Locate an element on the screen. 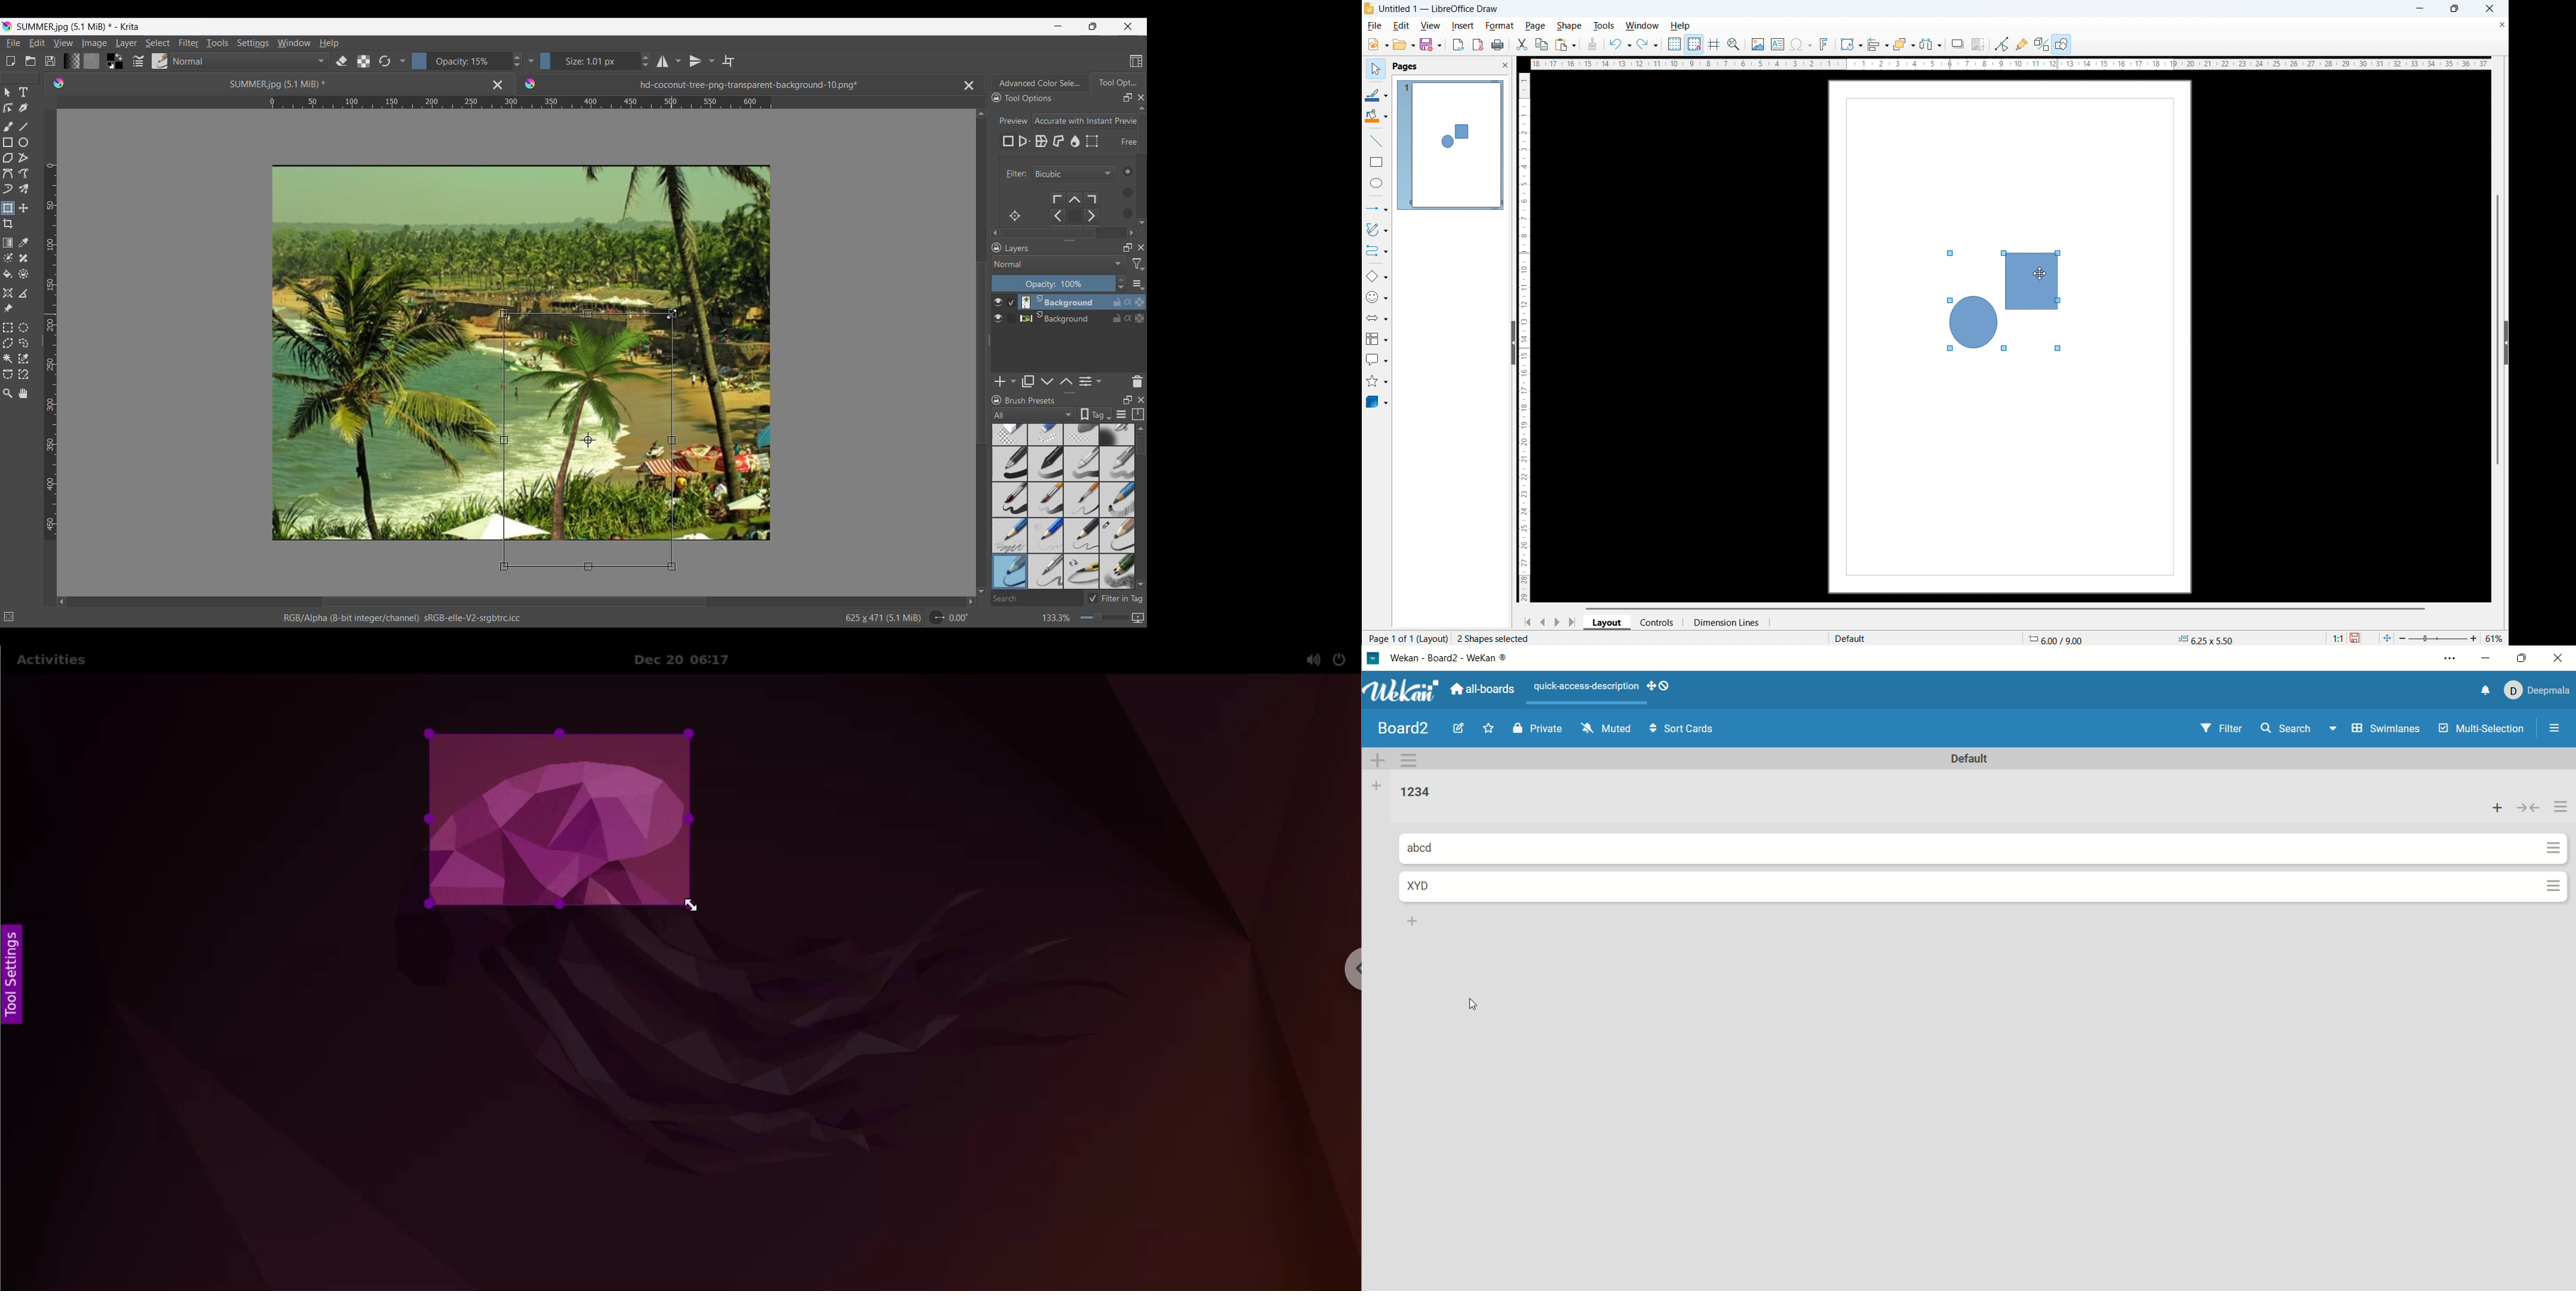  curves & polygons is located at coordinates (1378, 230).